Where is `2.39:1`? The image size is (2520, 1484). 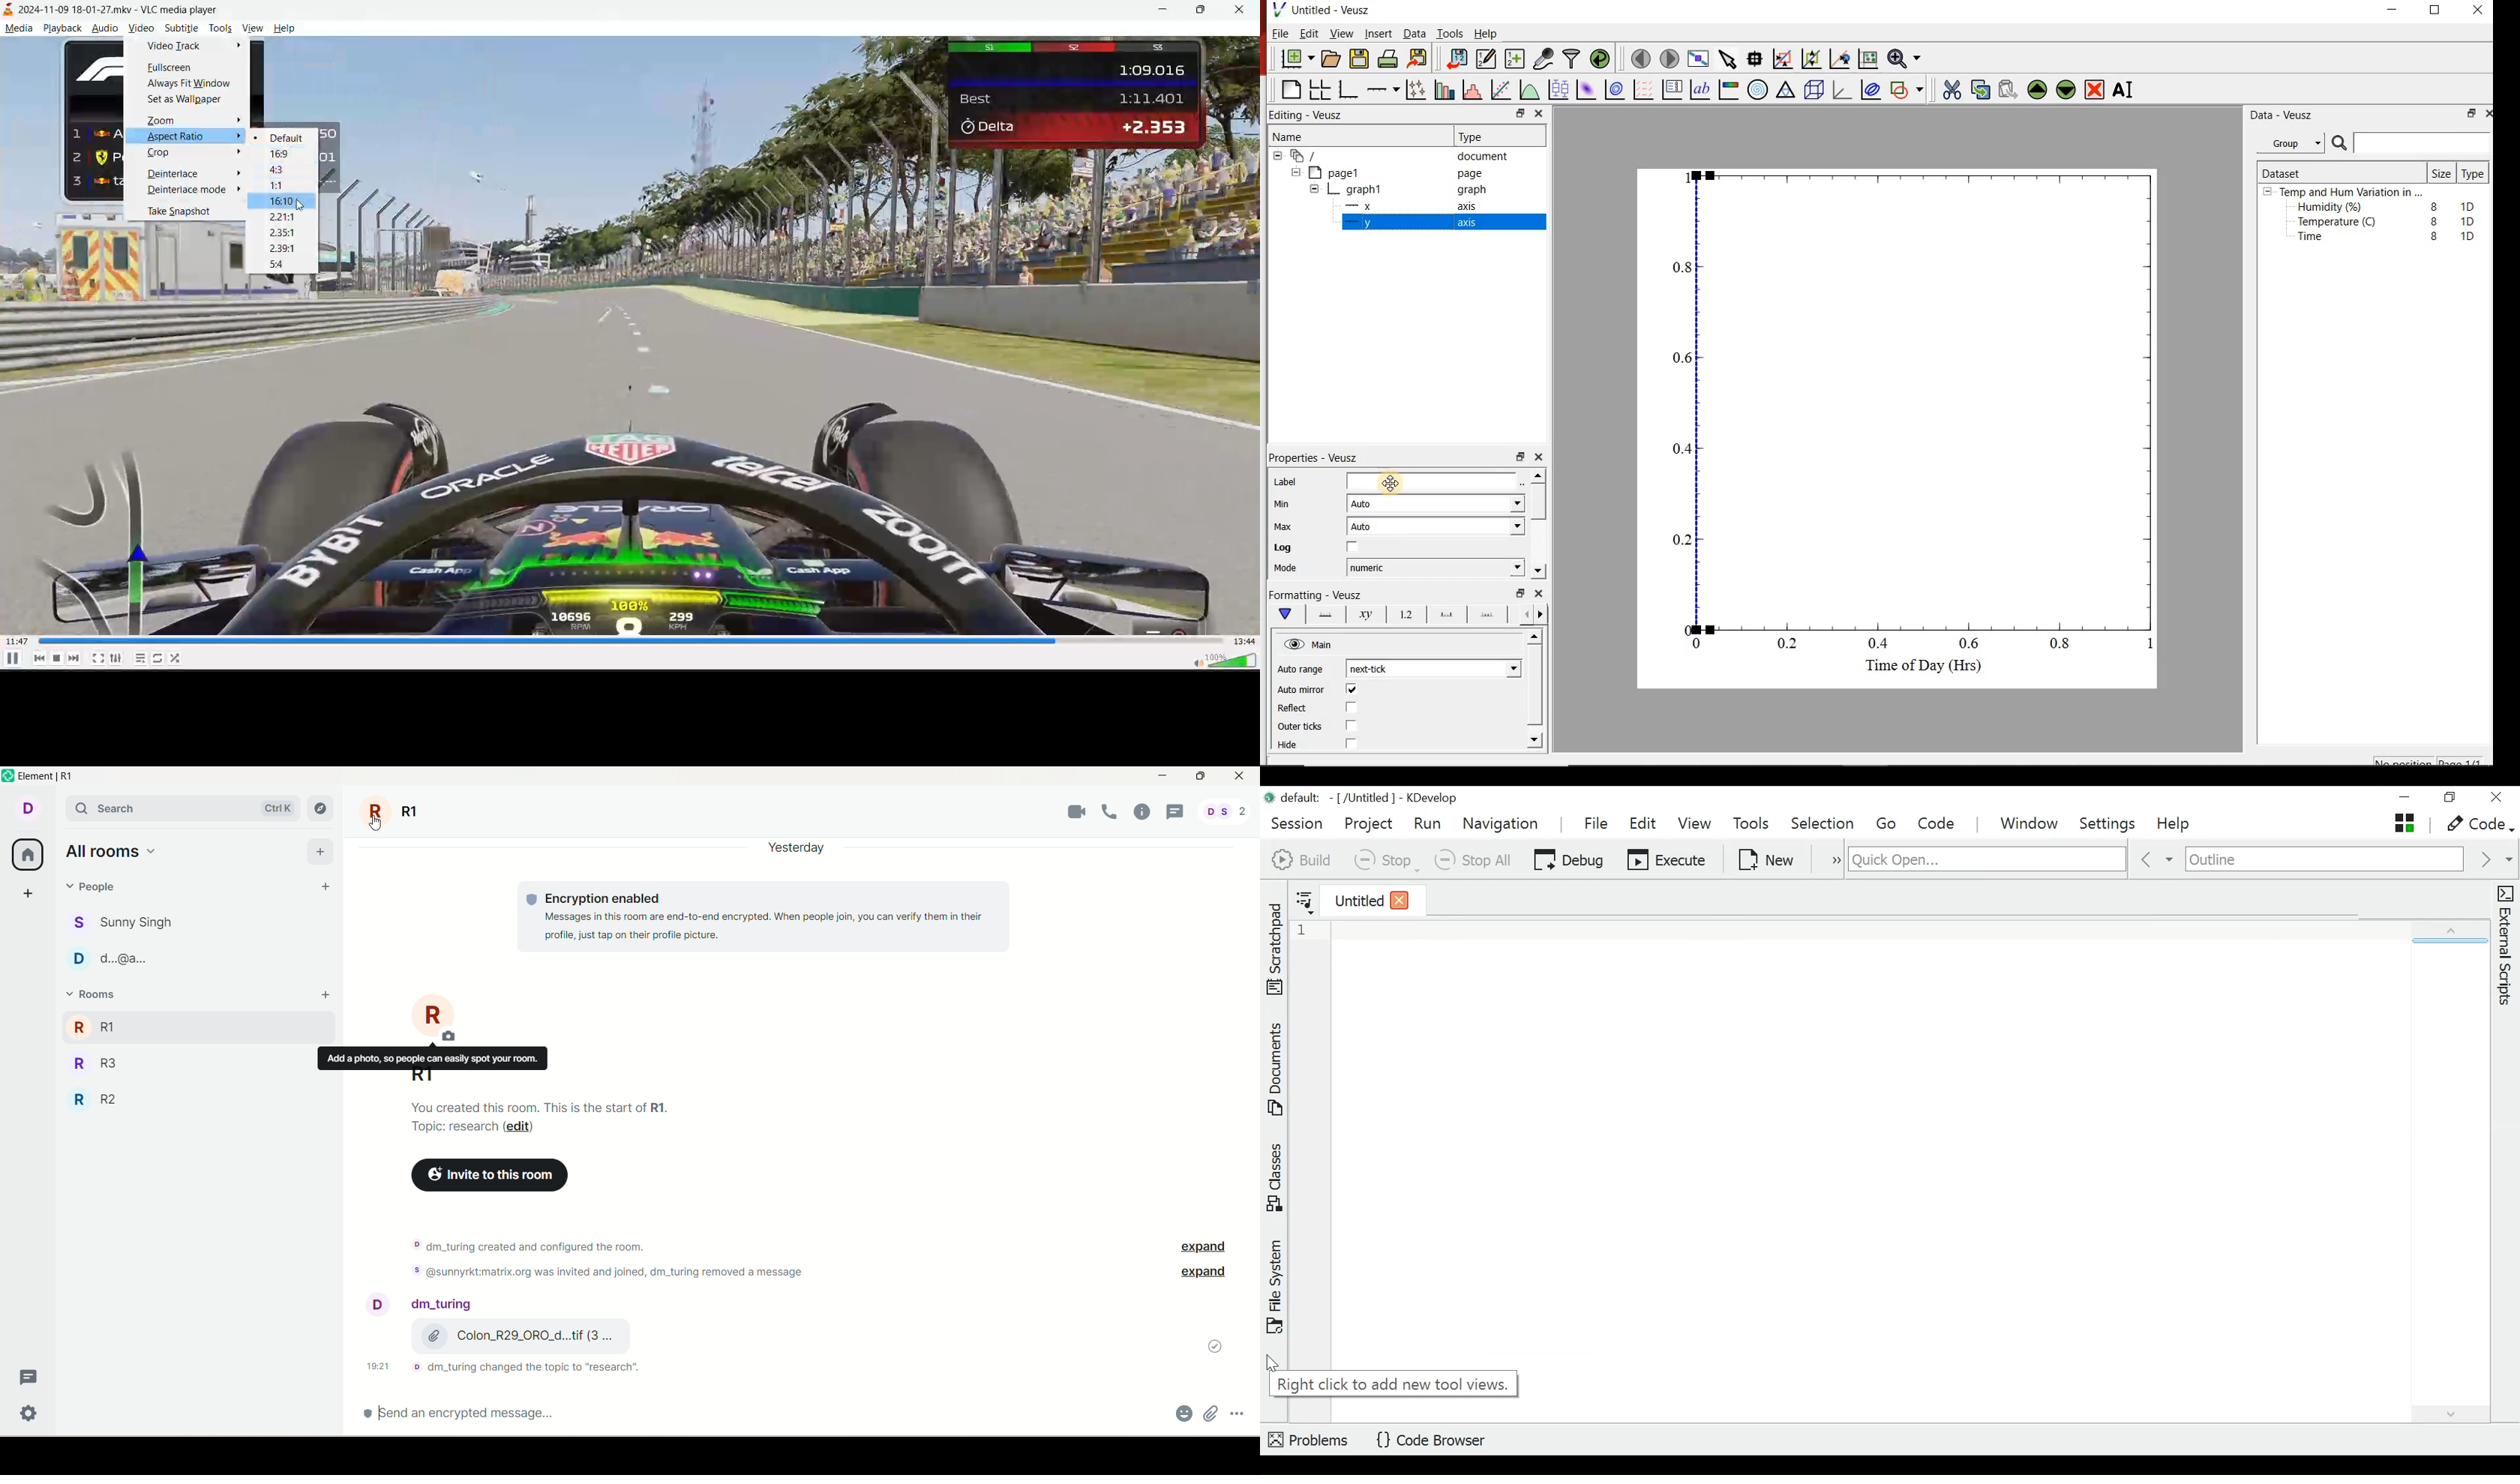 2.39:1 is located at coordinates (284, 249).